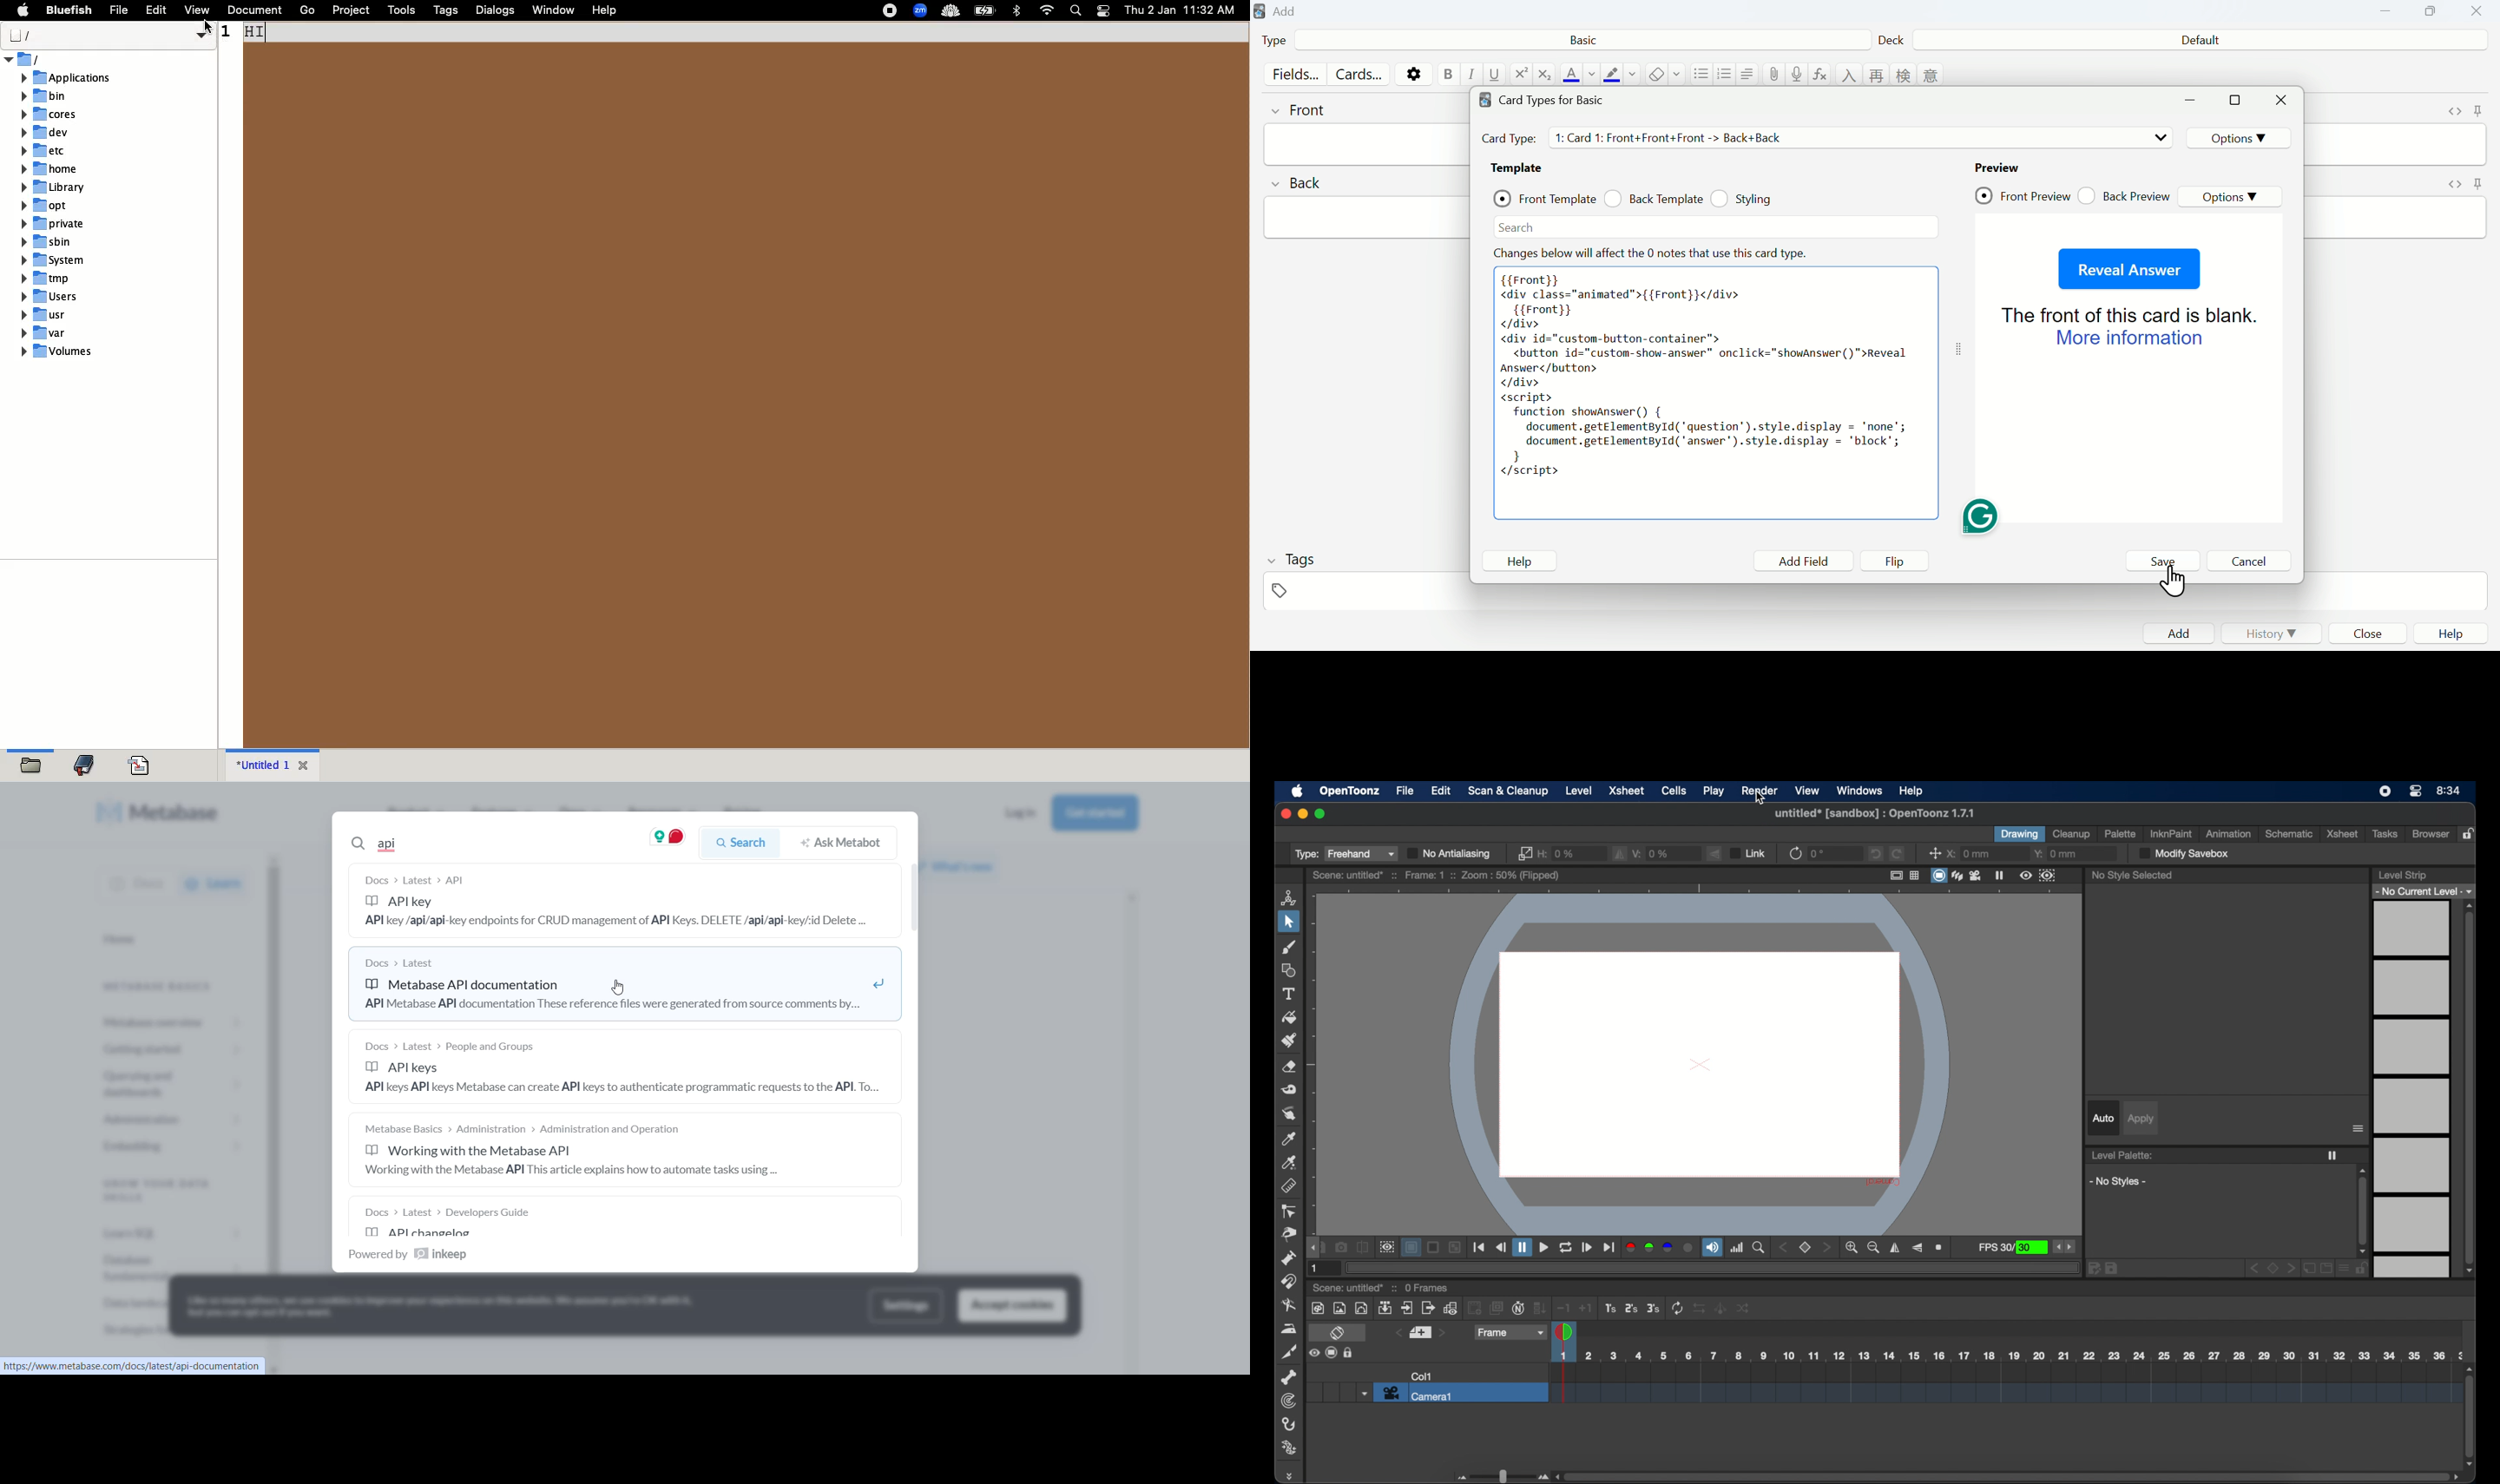  Describe the element at coordinates (1968, 853) in the screenshot. I see `x` at that location.